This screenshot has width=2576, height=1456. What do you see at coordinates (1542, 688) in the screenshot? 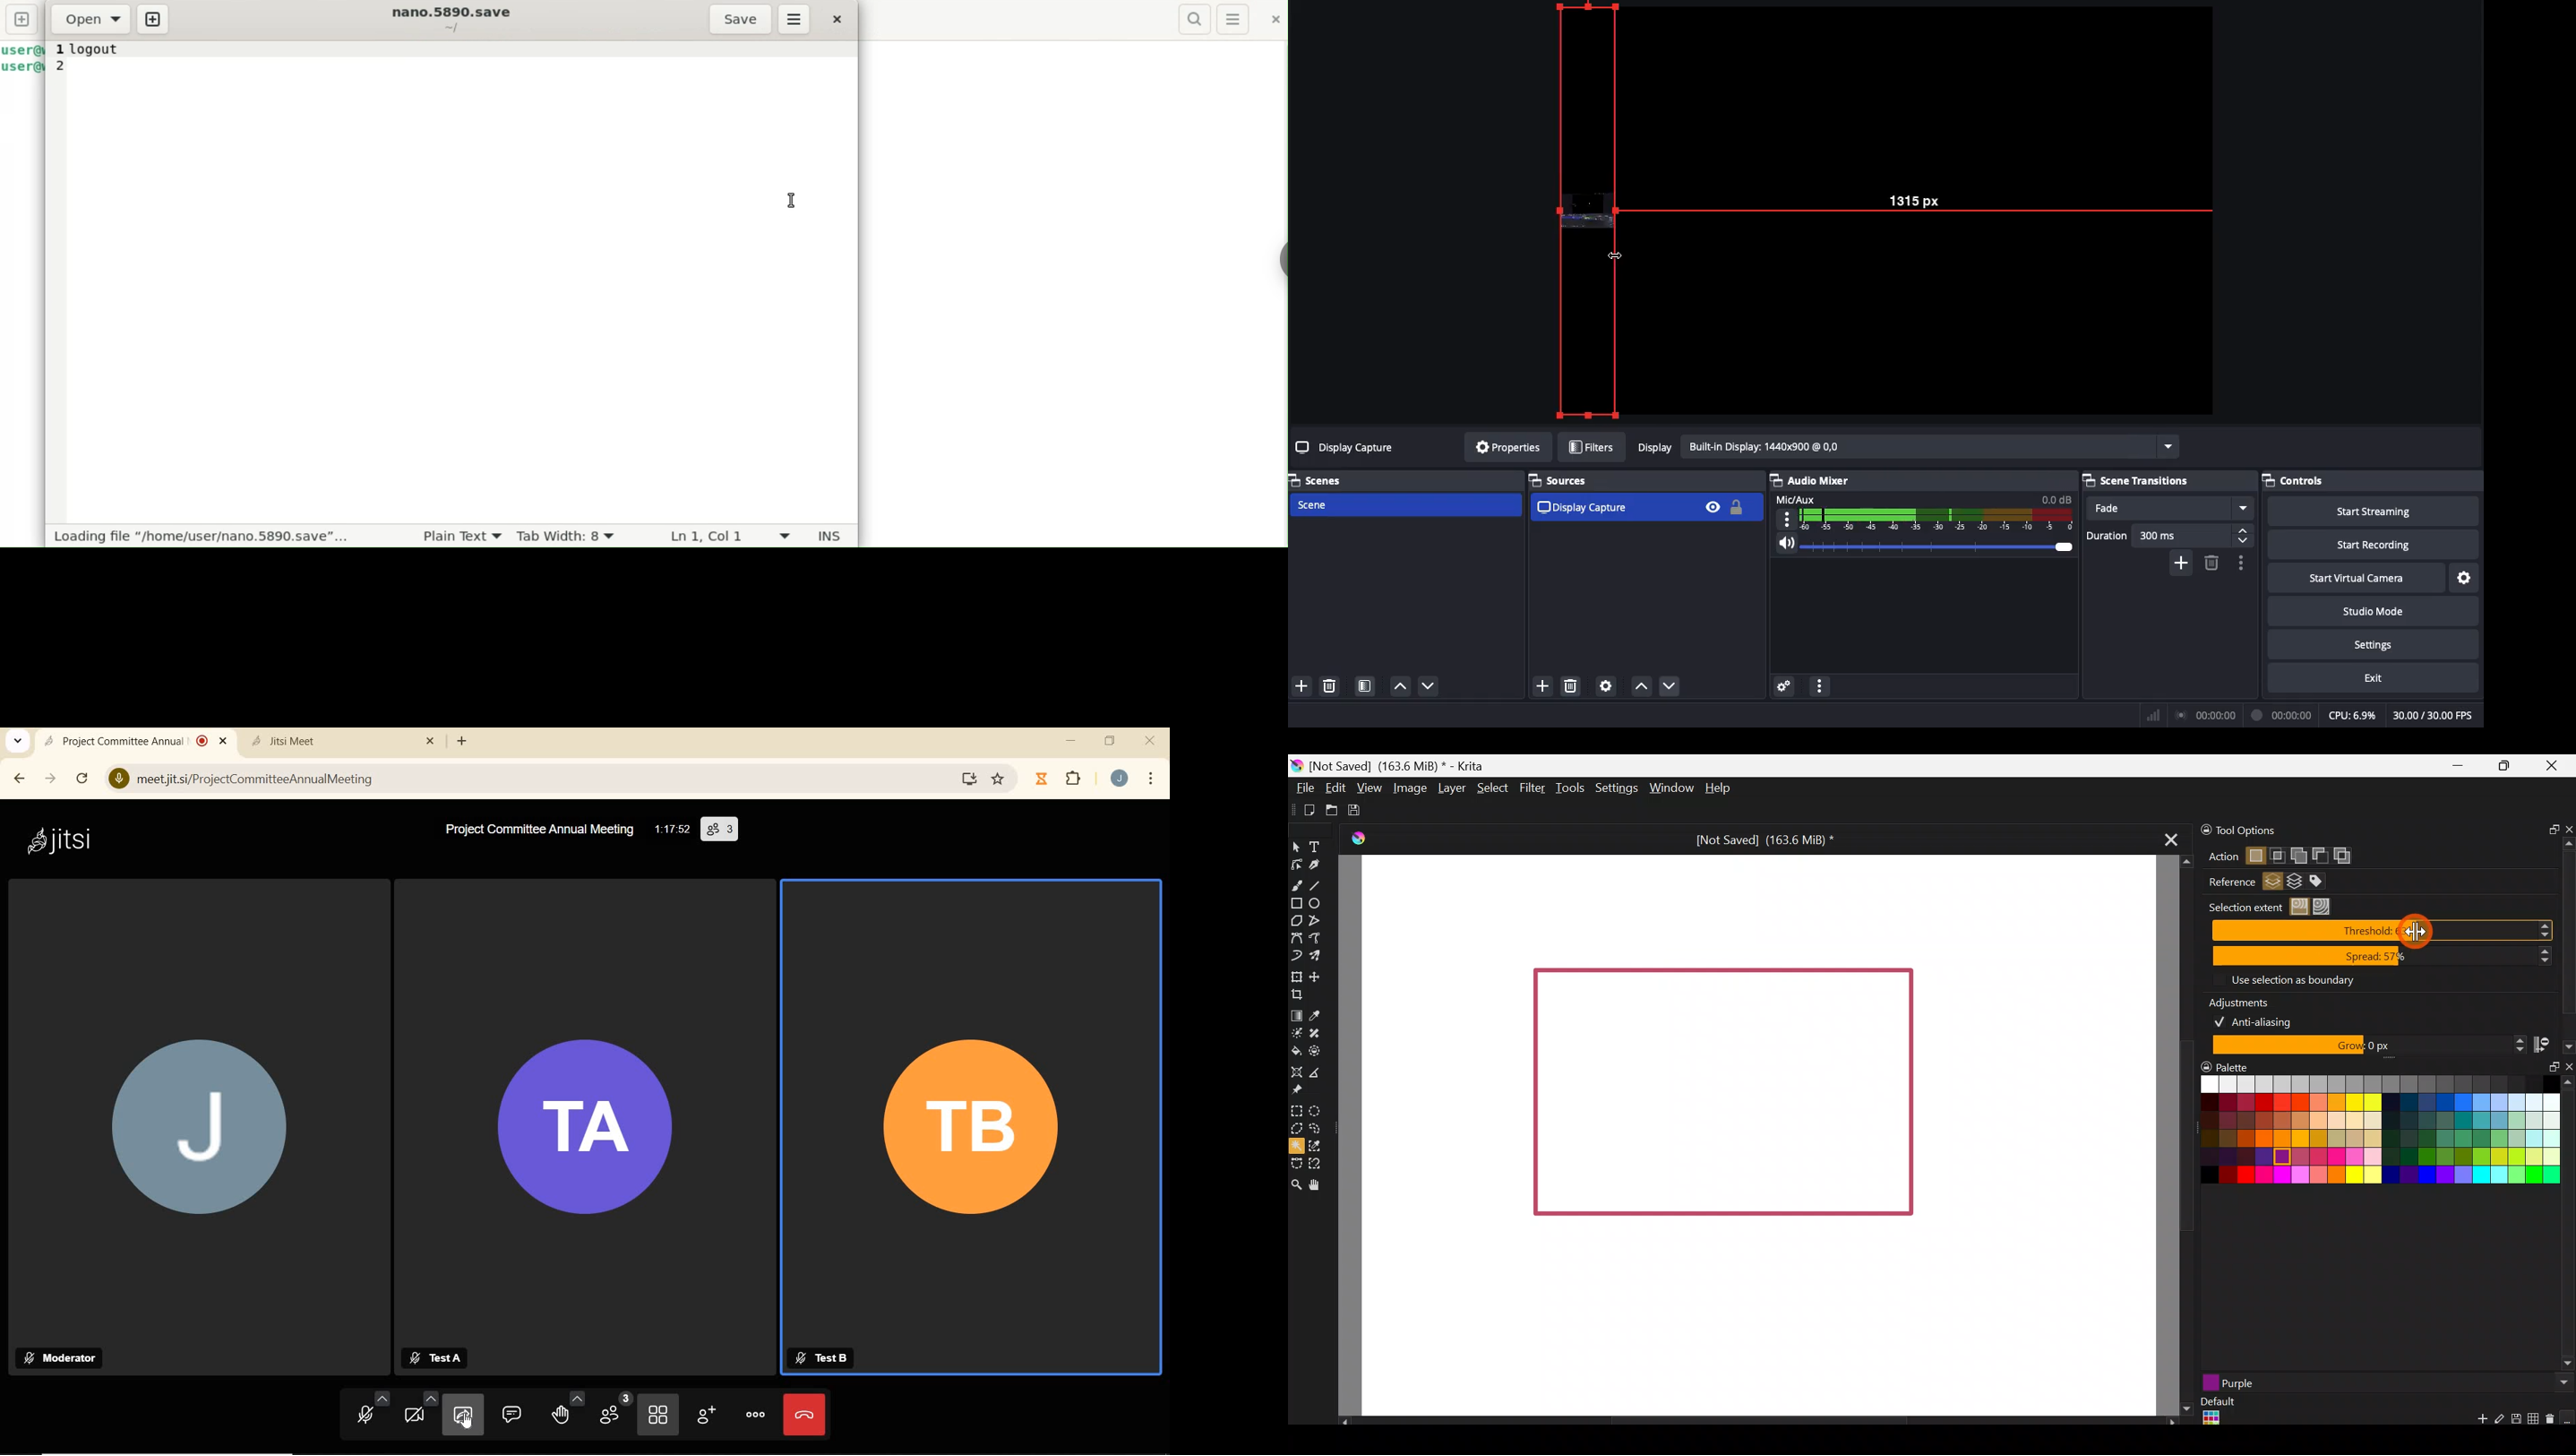
I see `Add` at bounding box center [1542, 688].